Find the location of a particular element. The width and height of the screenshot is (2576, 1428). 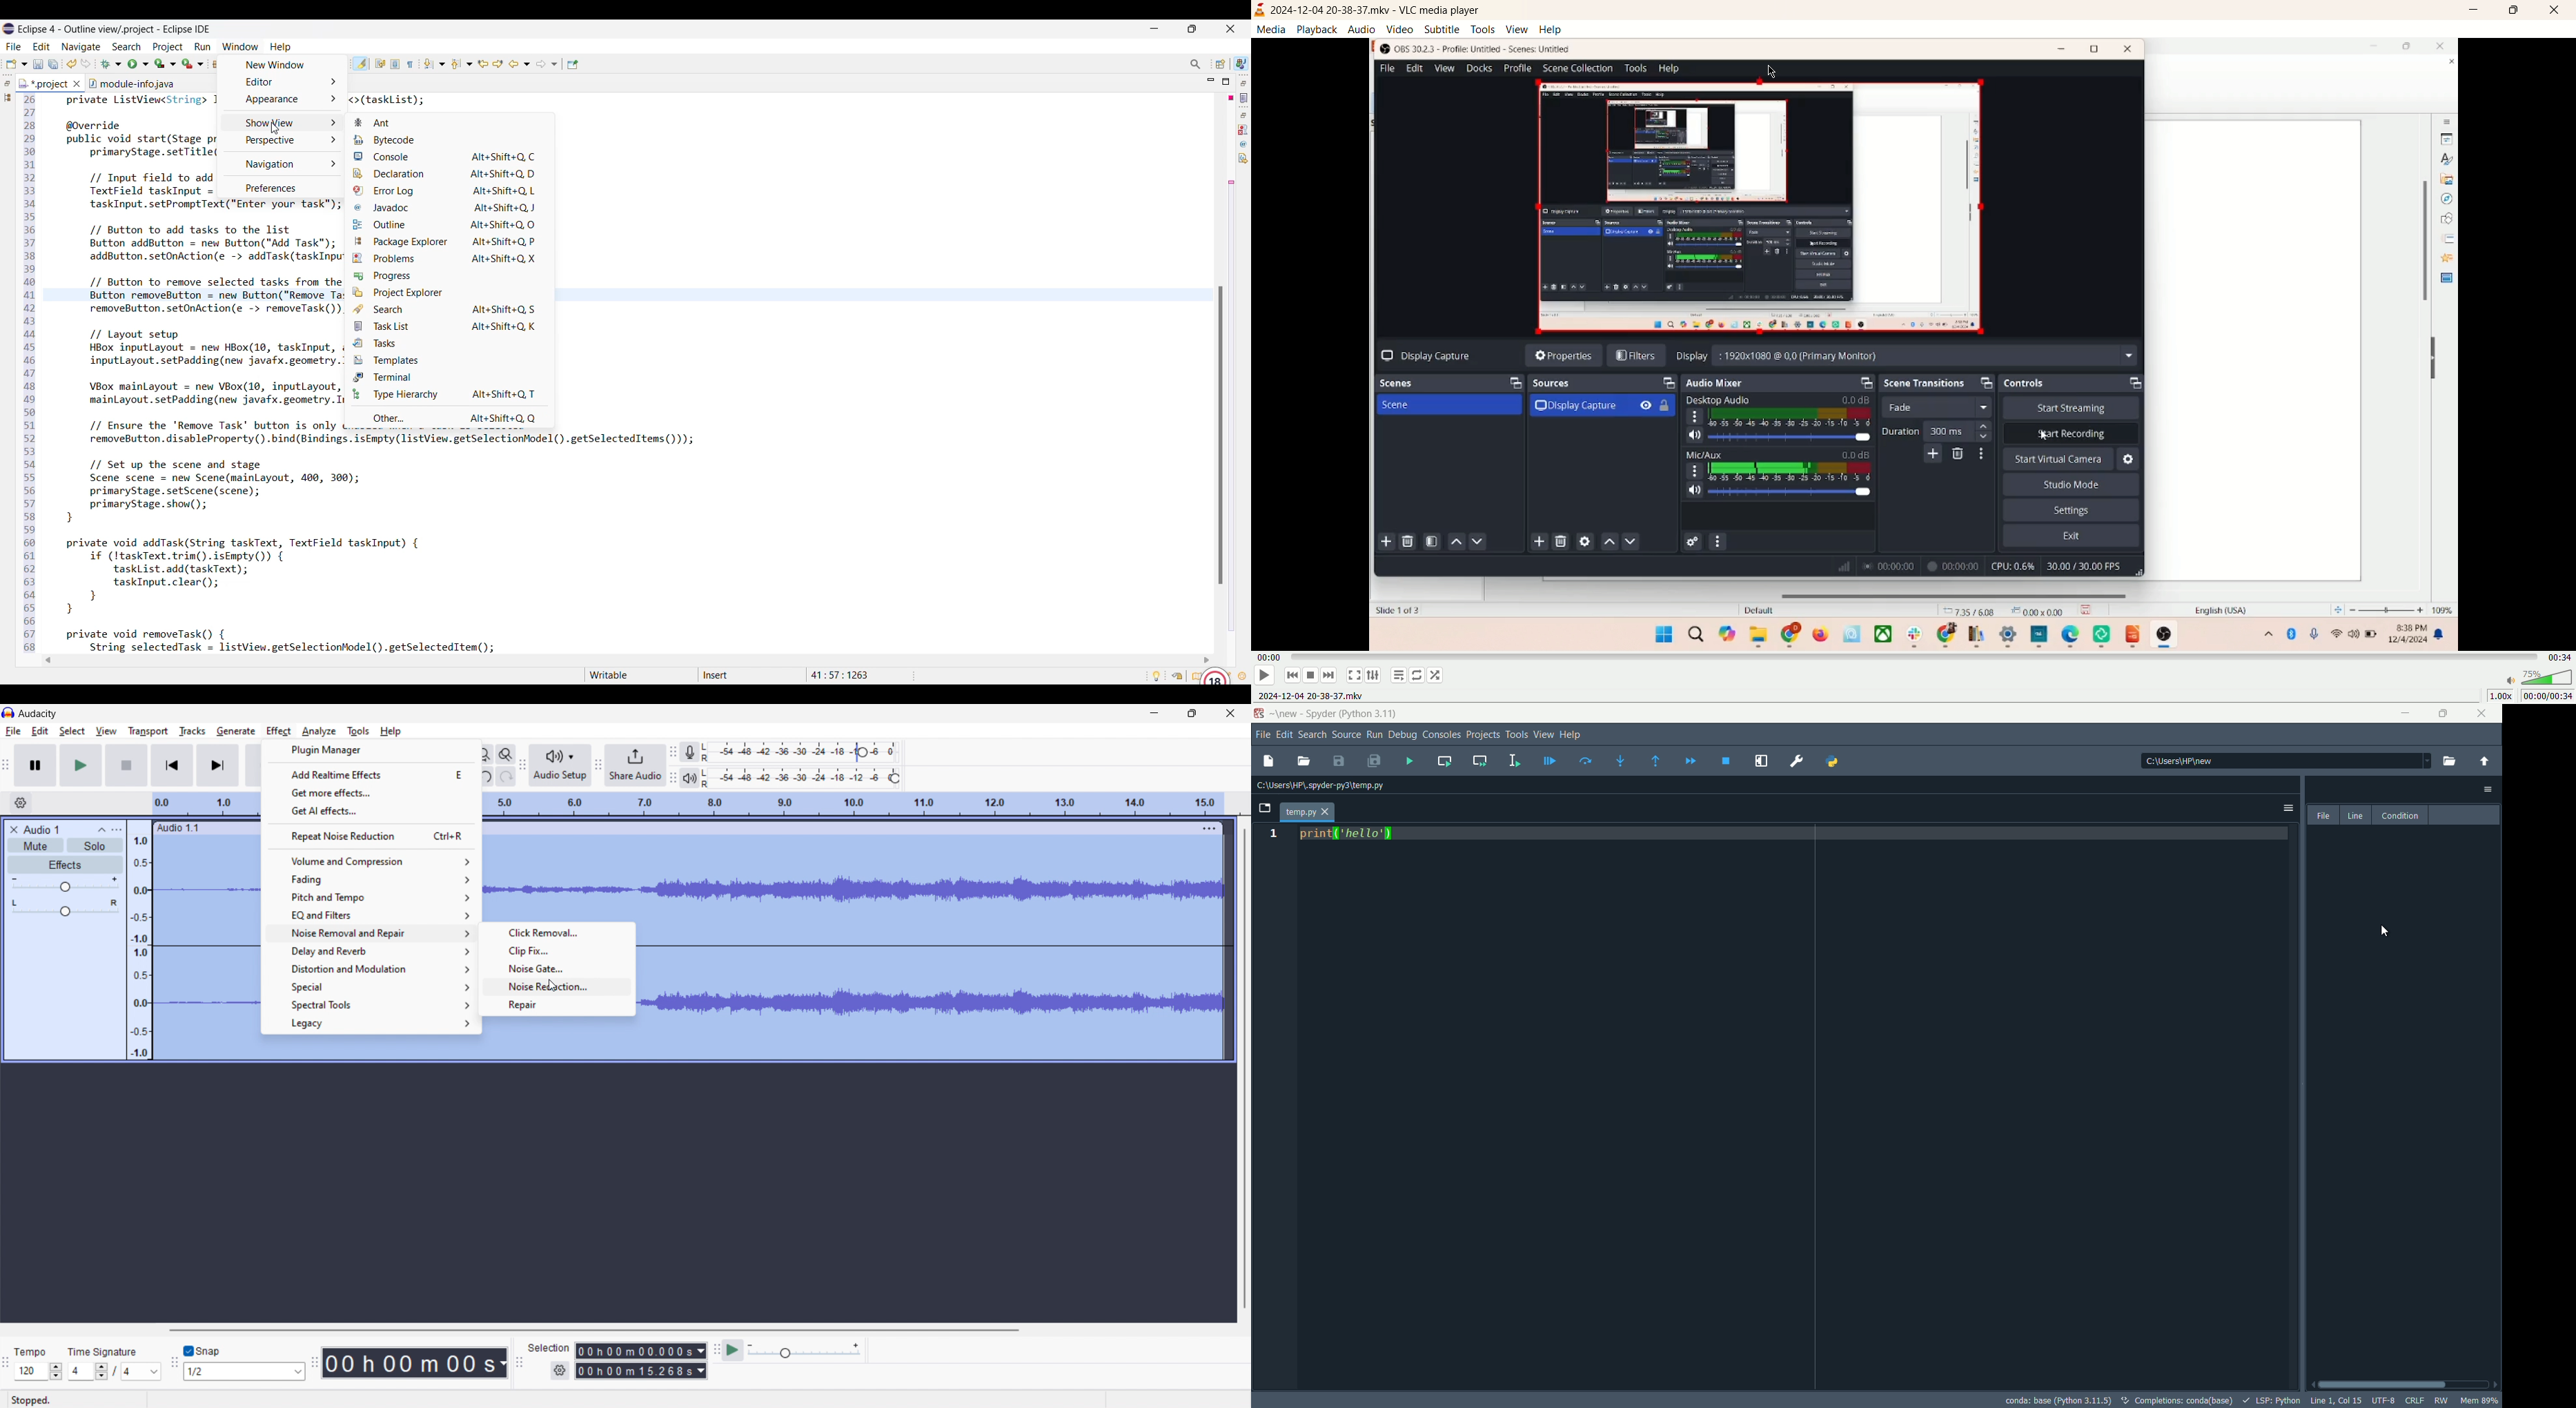

subtitle is located at coordinates (1441, 28).